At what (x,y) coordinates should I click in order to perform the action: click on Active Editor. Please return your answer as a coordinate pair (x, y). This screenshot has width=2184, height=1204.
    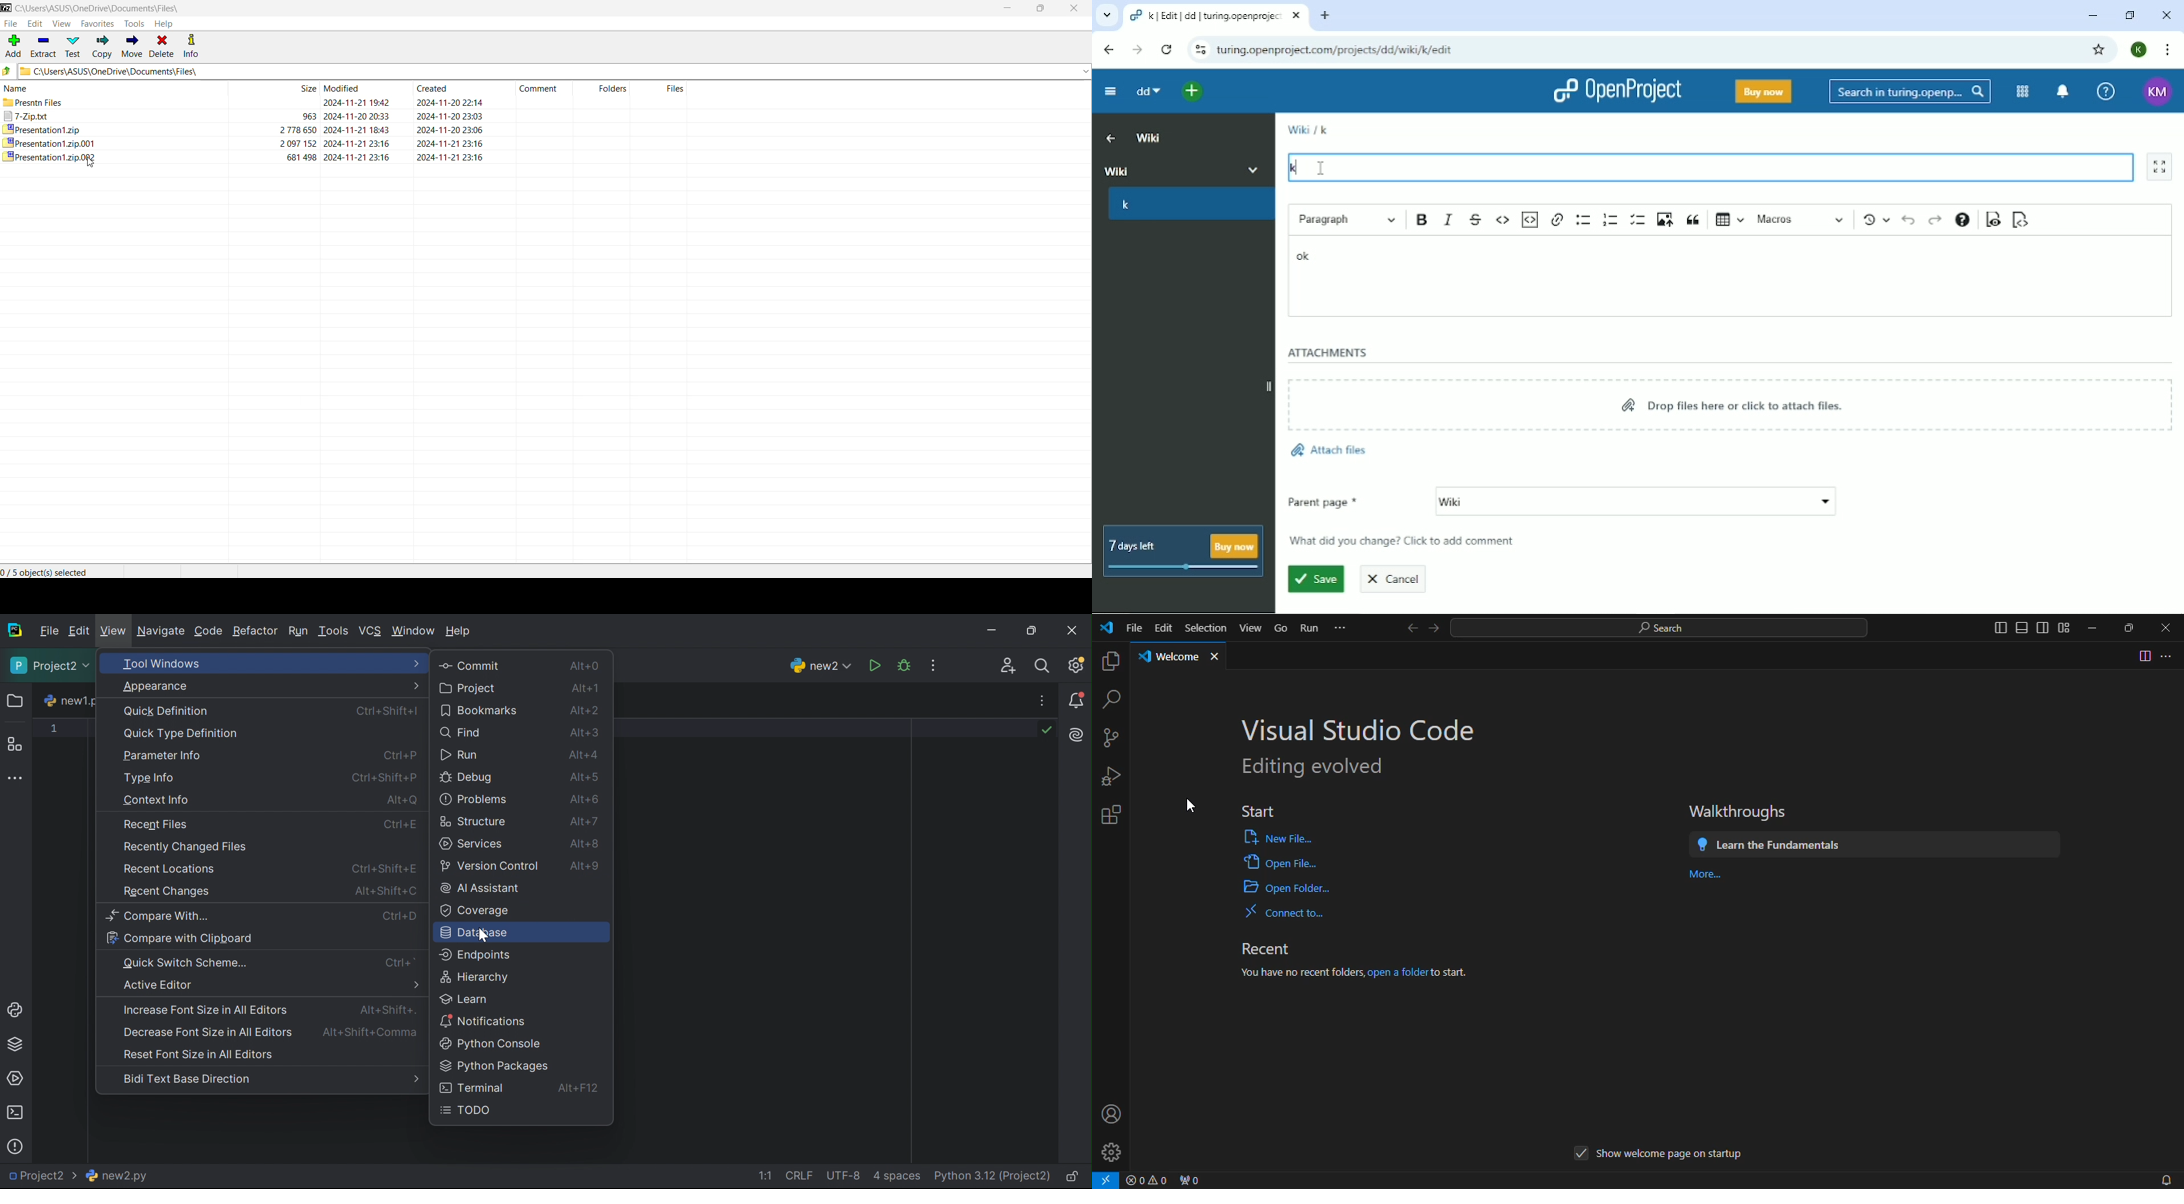
    Looking at the image, I should click on (158, 986).